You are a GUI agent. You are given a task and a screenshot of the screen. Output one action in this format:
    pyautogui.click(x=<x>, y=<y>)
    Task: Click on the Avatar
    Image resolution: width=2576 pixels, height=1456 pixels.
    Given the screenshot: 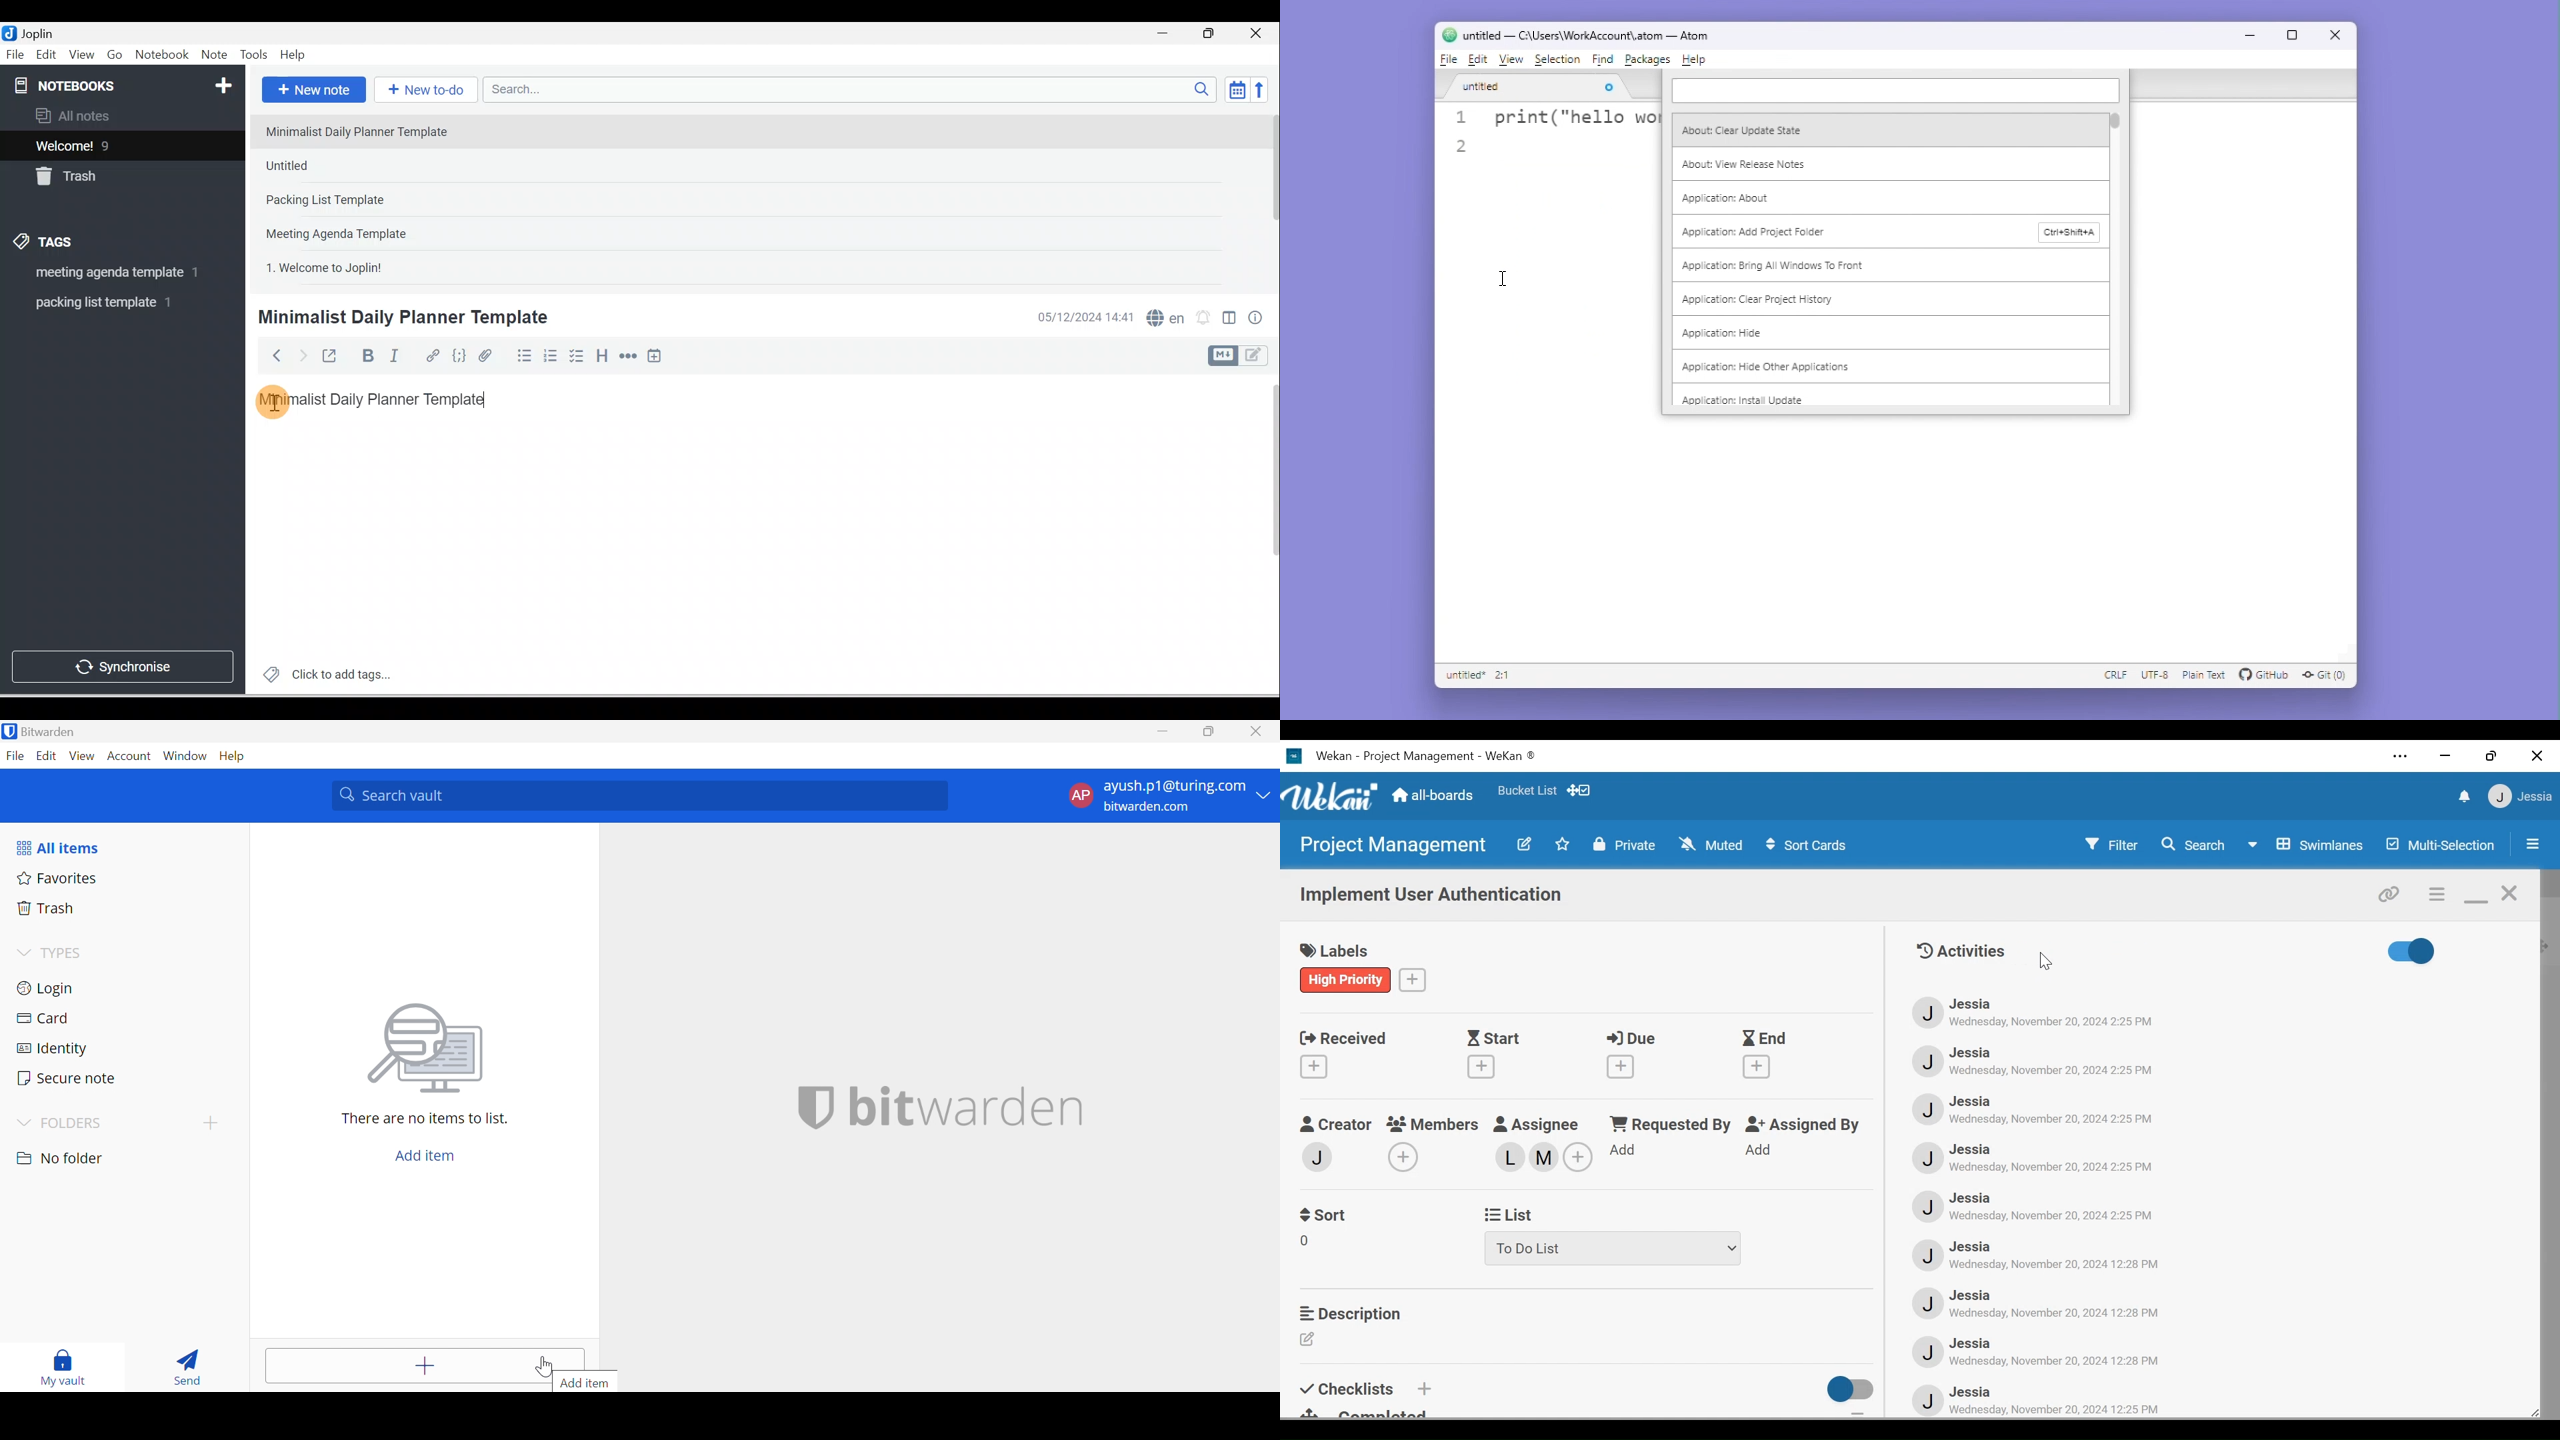 What is the action you would take?
    pyautogui.click(x=1927, y=1255)
    